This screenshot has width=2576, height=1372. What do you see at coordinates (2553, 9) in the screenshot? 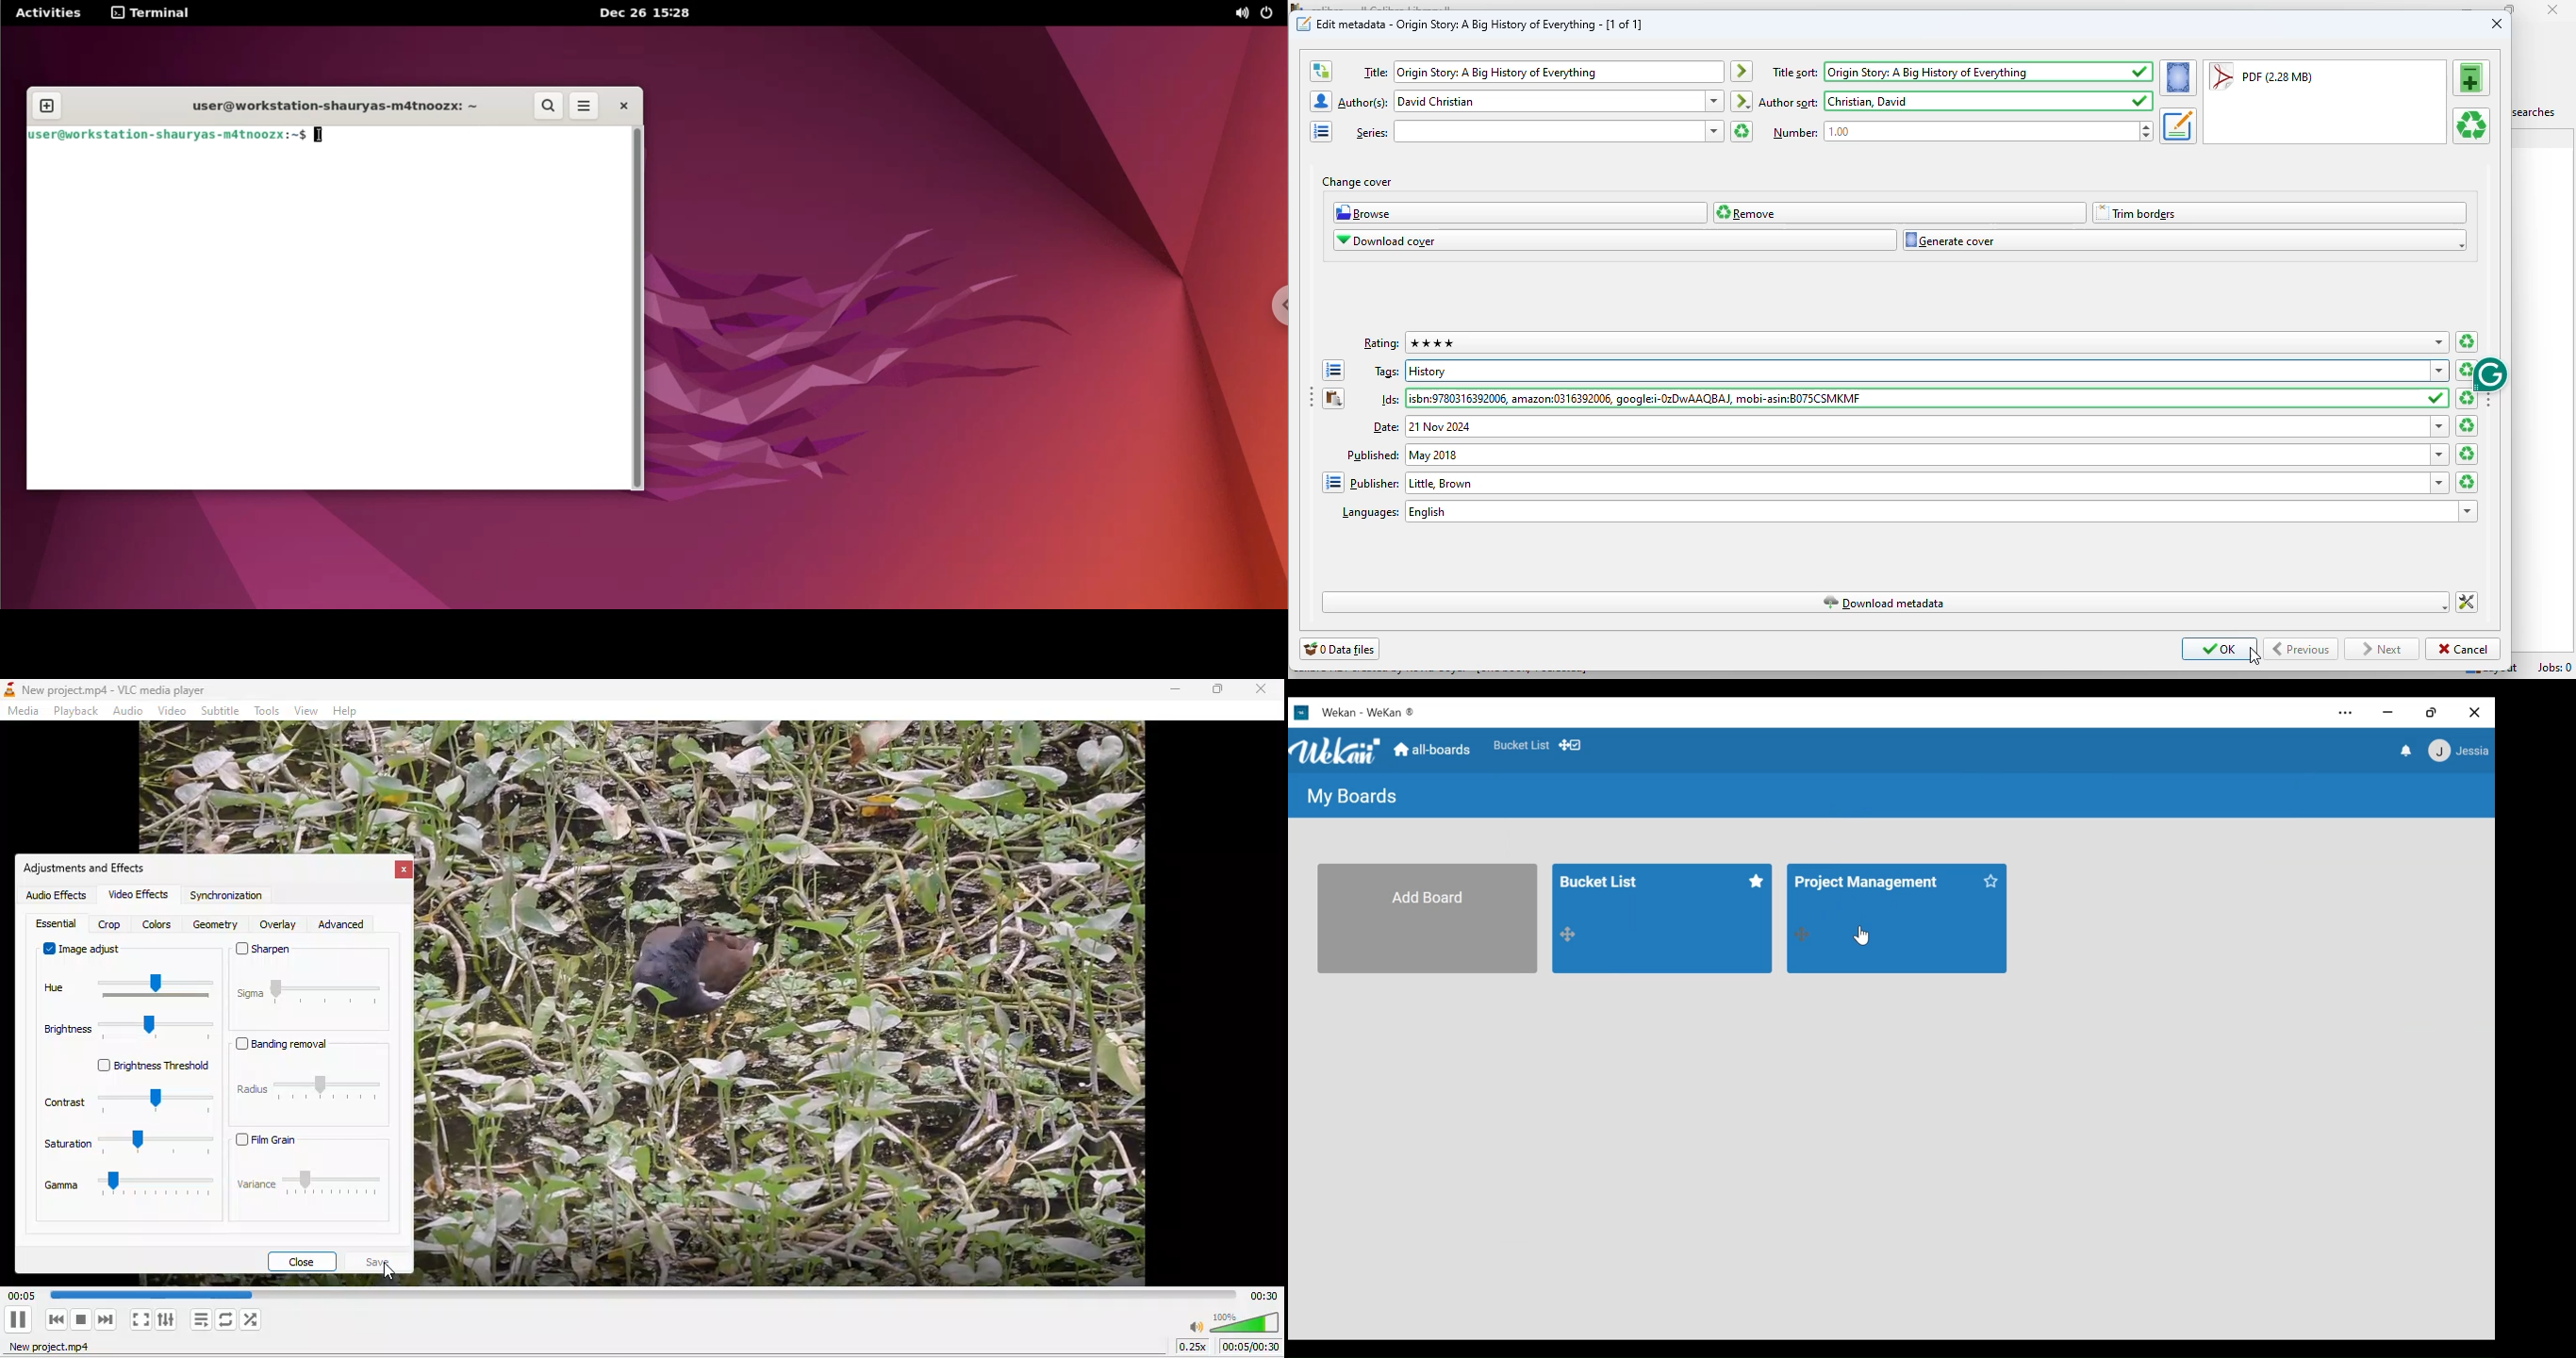
I see `close` at bounding box center [2553, 9].